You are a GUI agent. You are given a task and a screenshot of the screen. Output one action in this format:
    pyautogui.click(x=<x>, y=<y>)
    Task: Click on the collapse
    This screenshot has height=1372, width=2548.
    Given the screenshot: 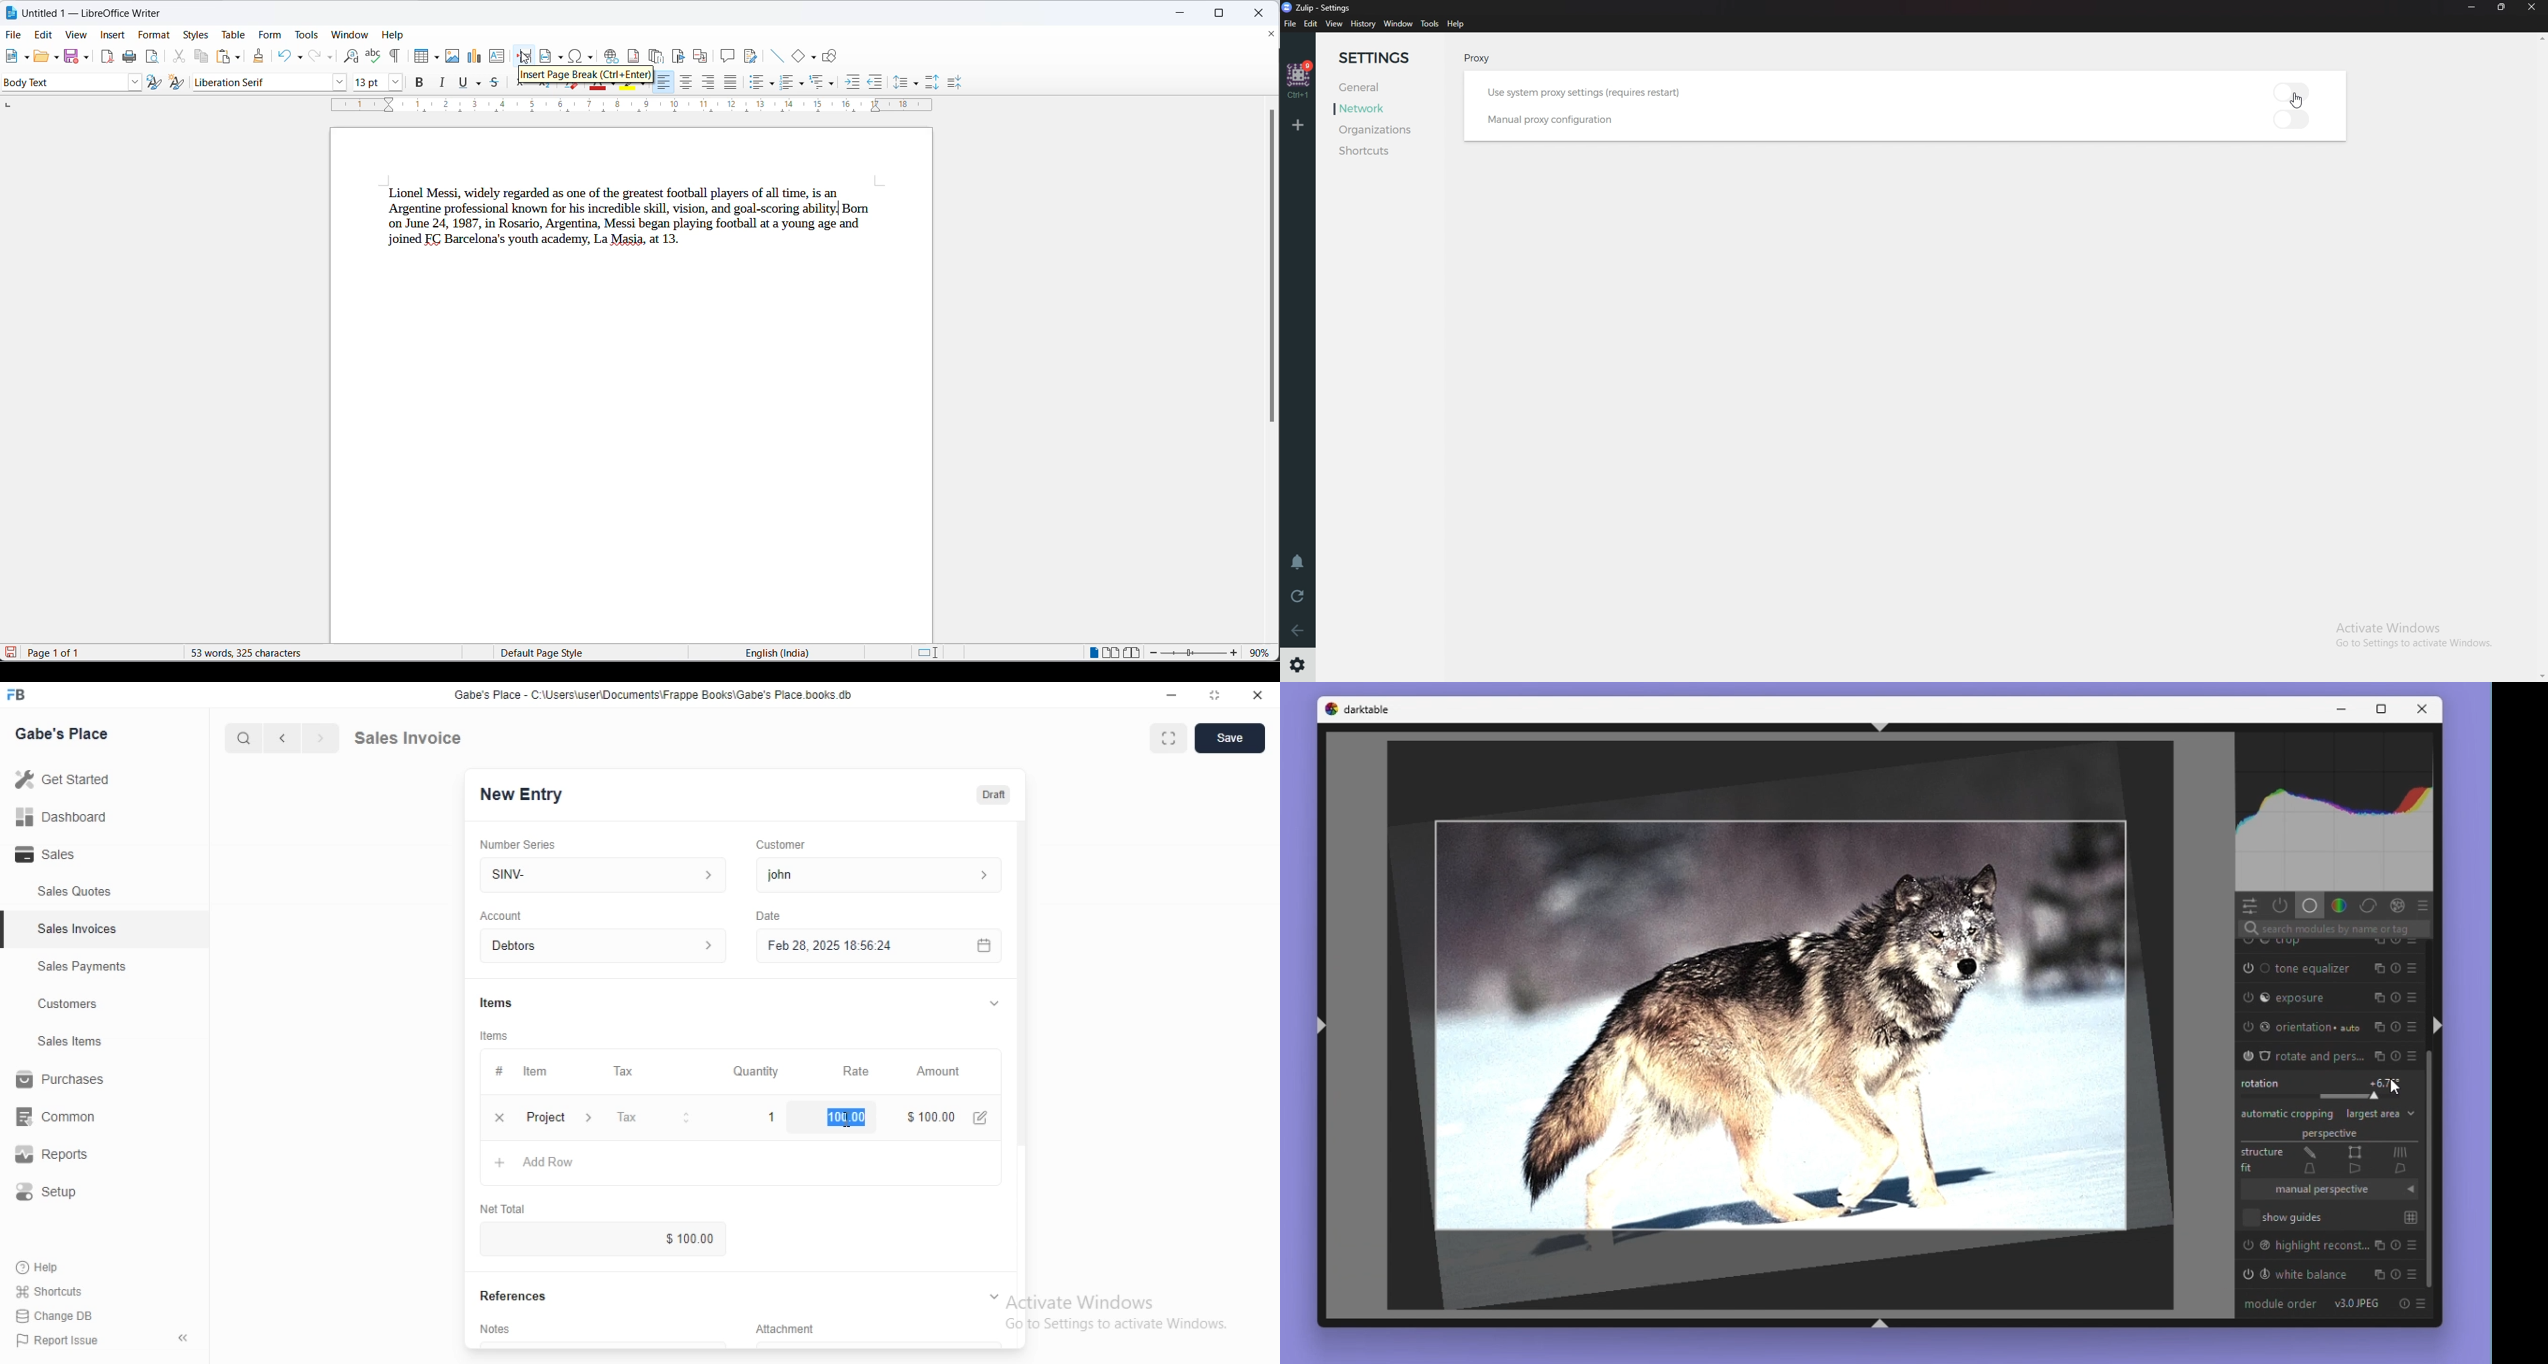 What is the action you would take?
    pyautogui.click(x=992, y=1295)
    